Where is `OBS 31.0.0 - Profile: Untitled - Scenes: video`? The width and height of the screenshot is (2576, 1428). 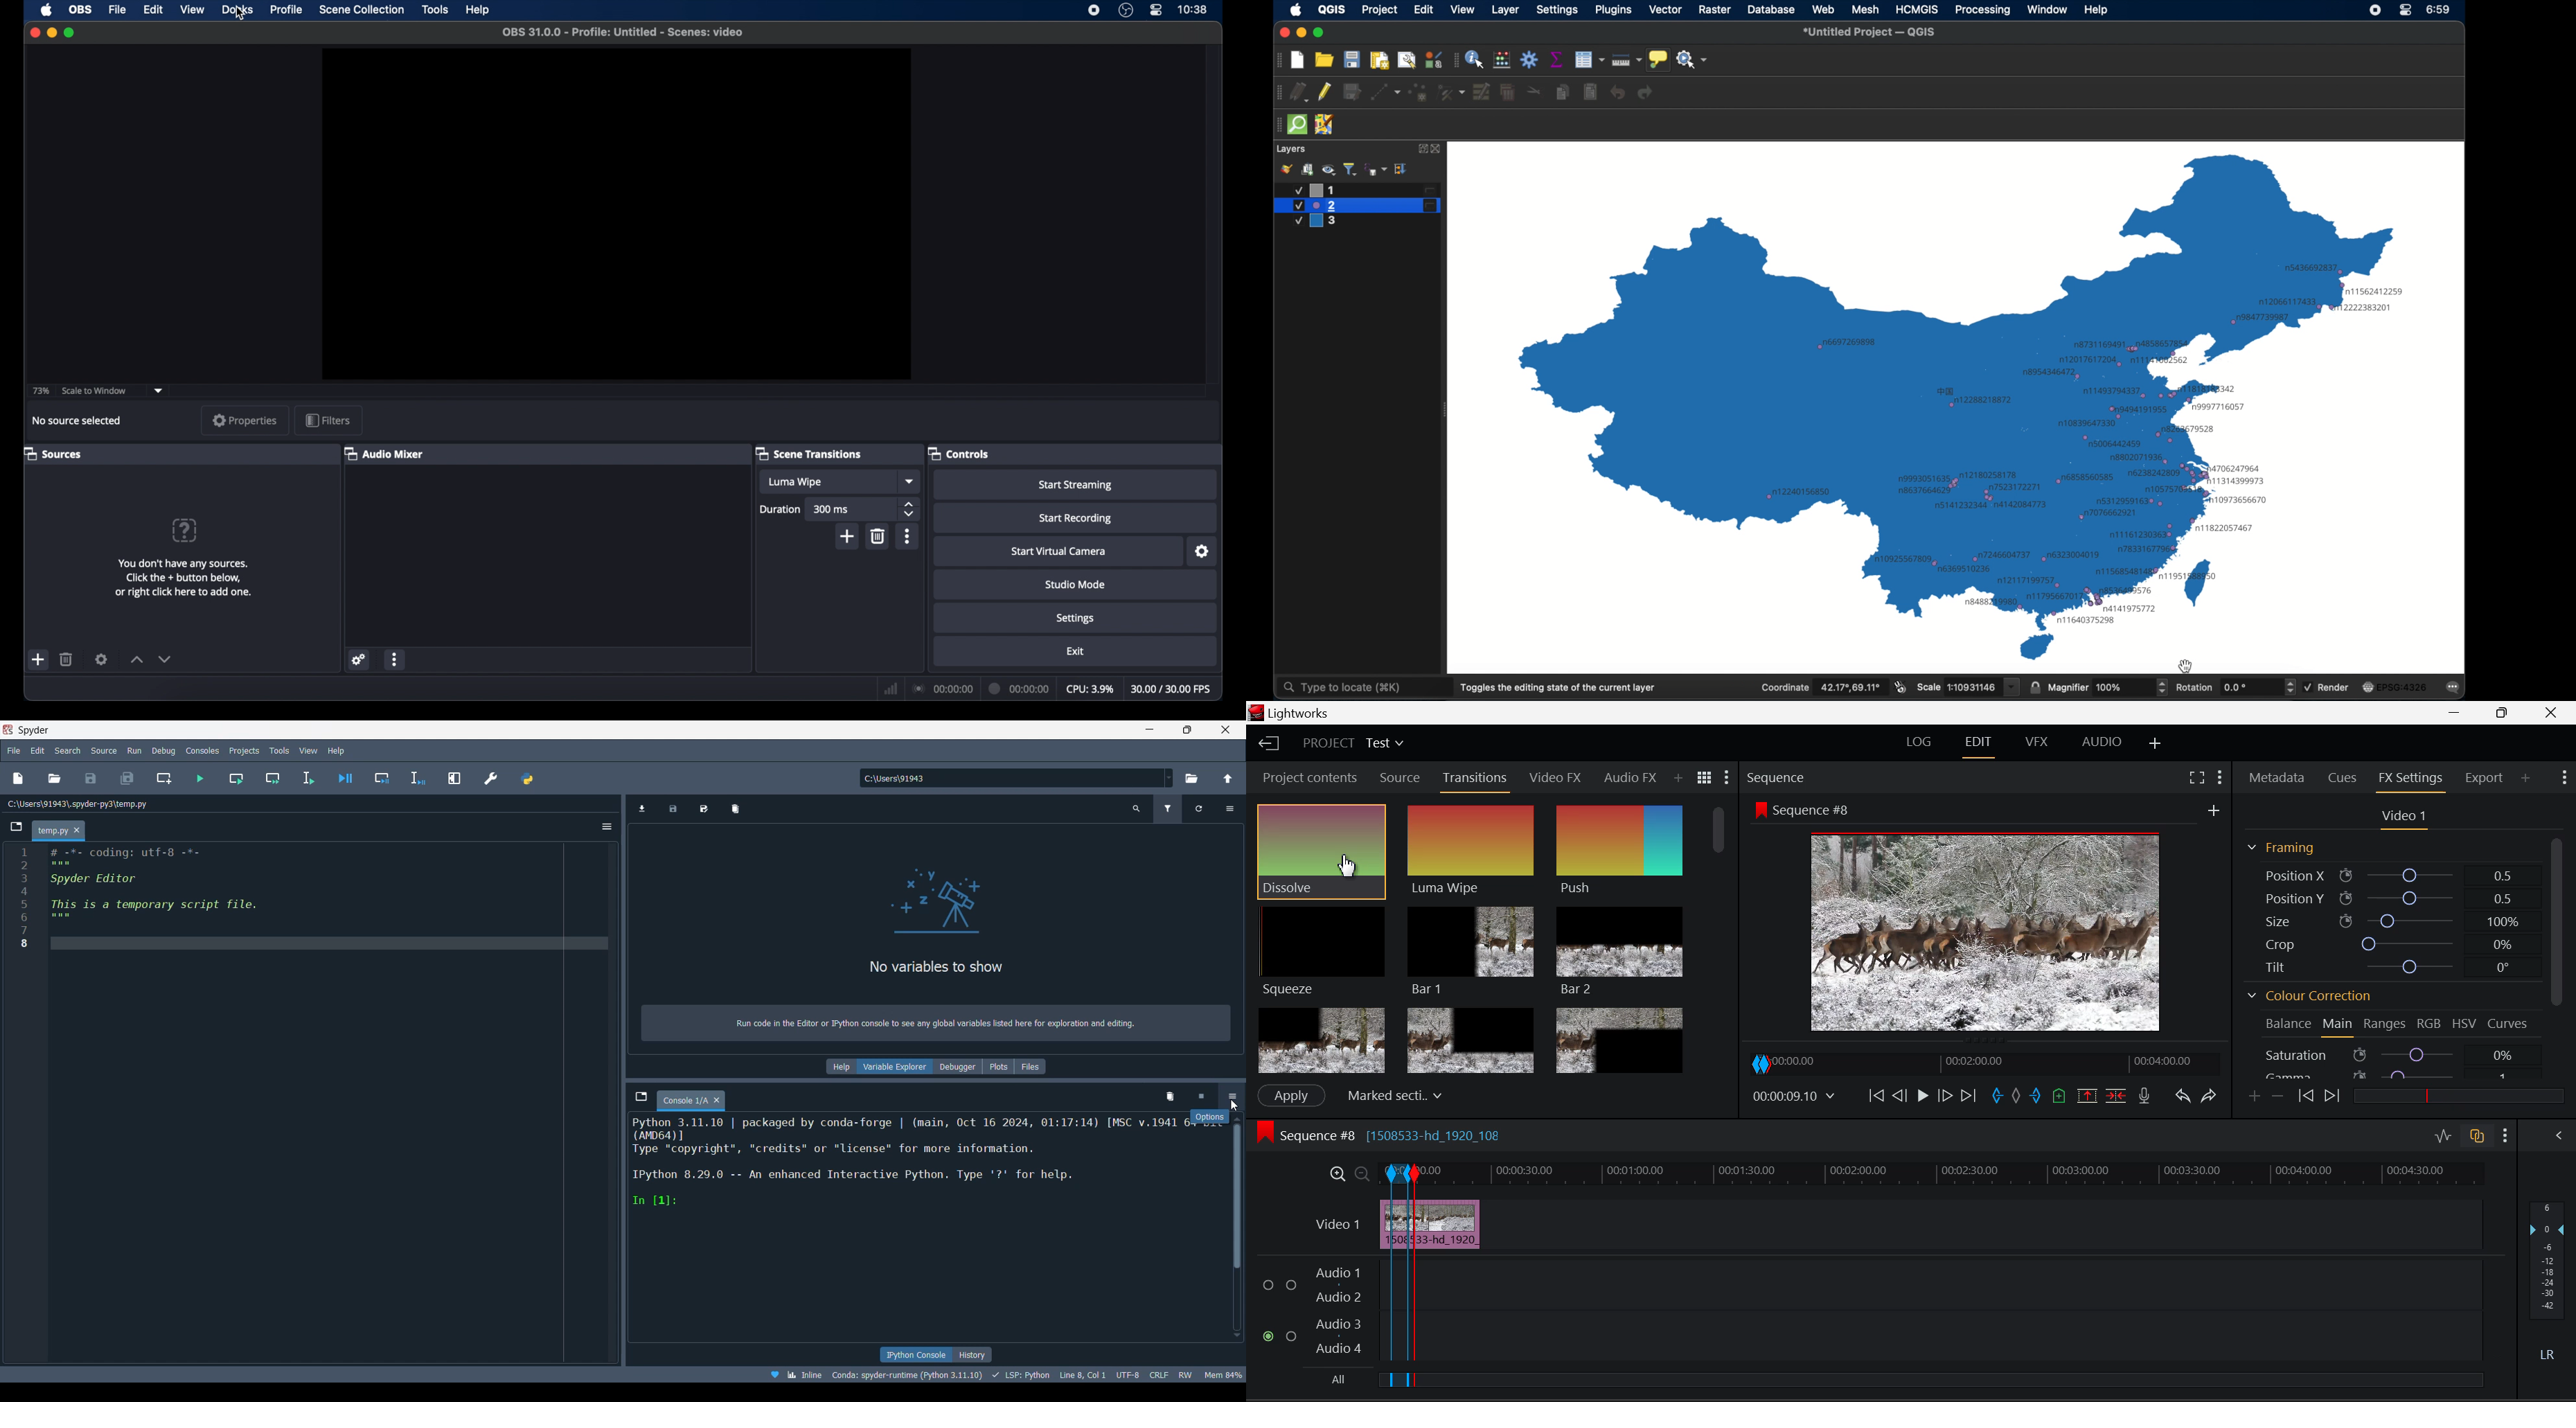 OBS 31.0.0 - Profile: Untitled - Scenes: video is located at coordinates (623, 31).